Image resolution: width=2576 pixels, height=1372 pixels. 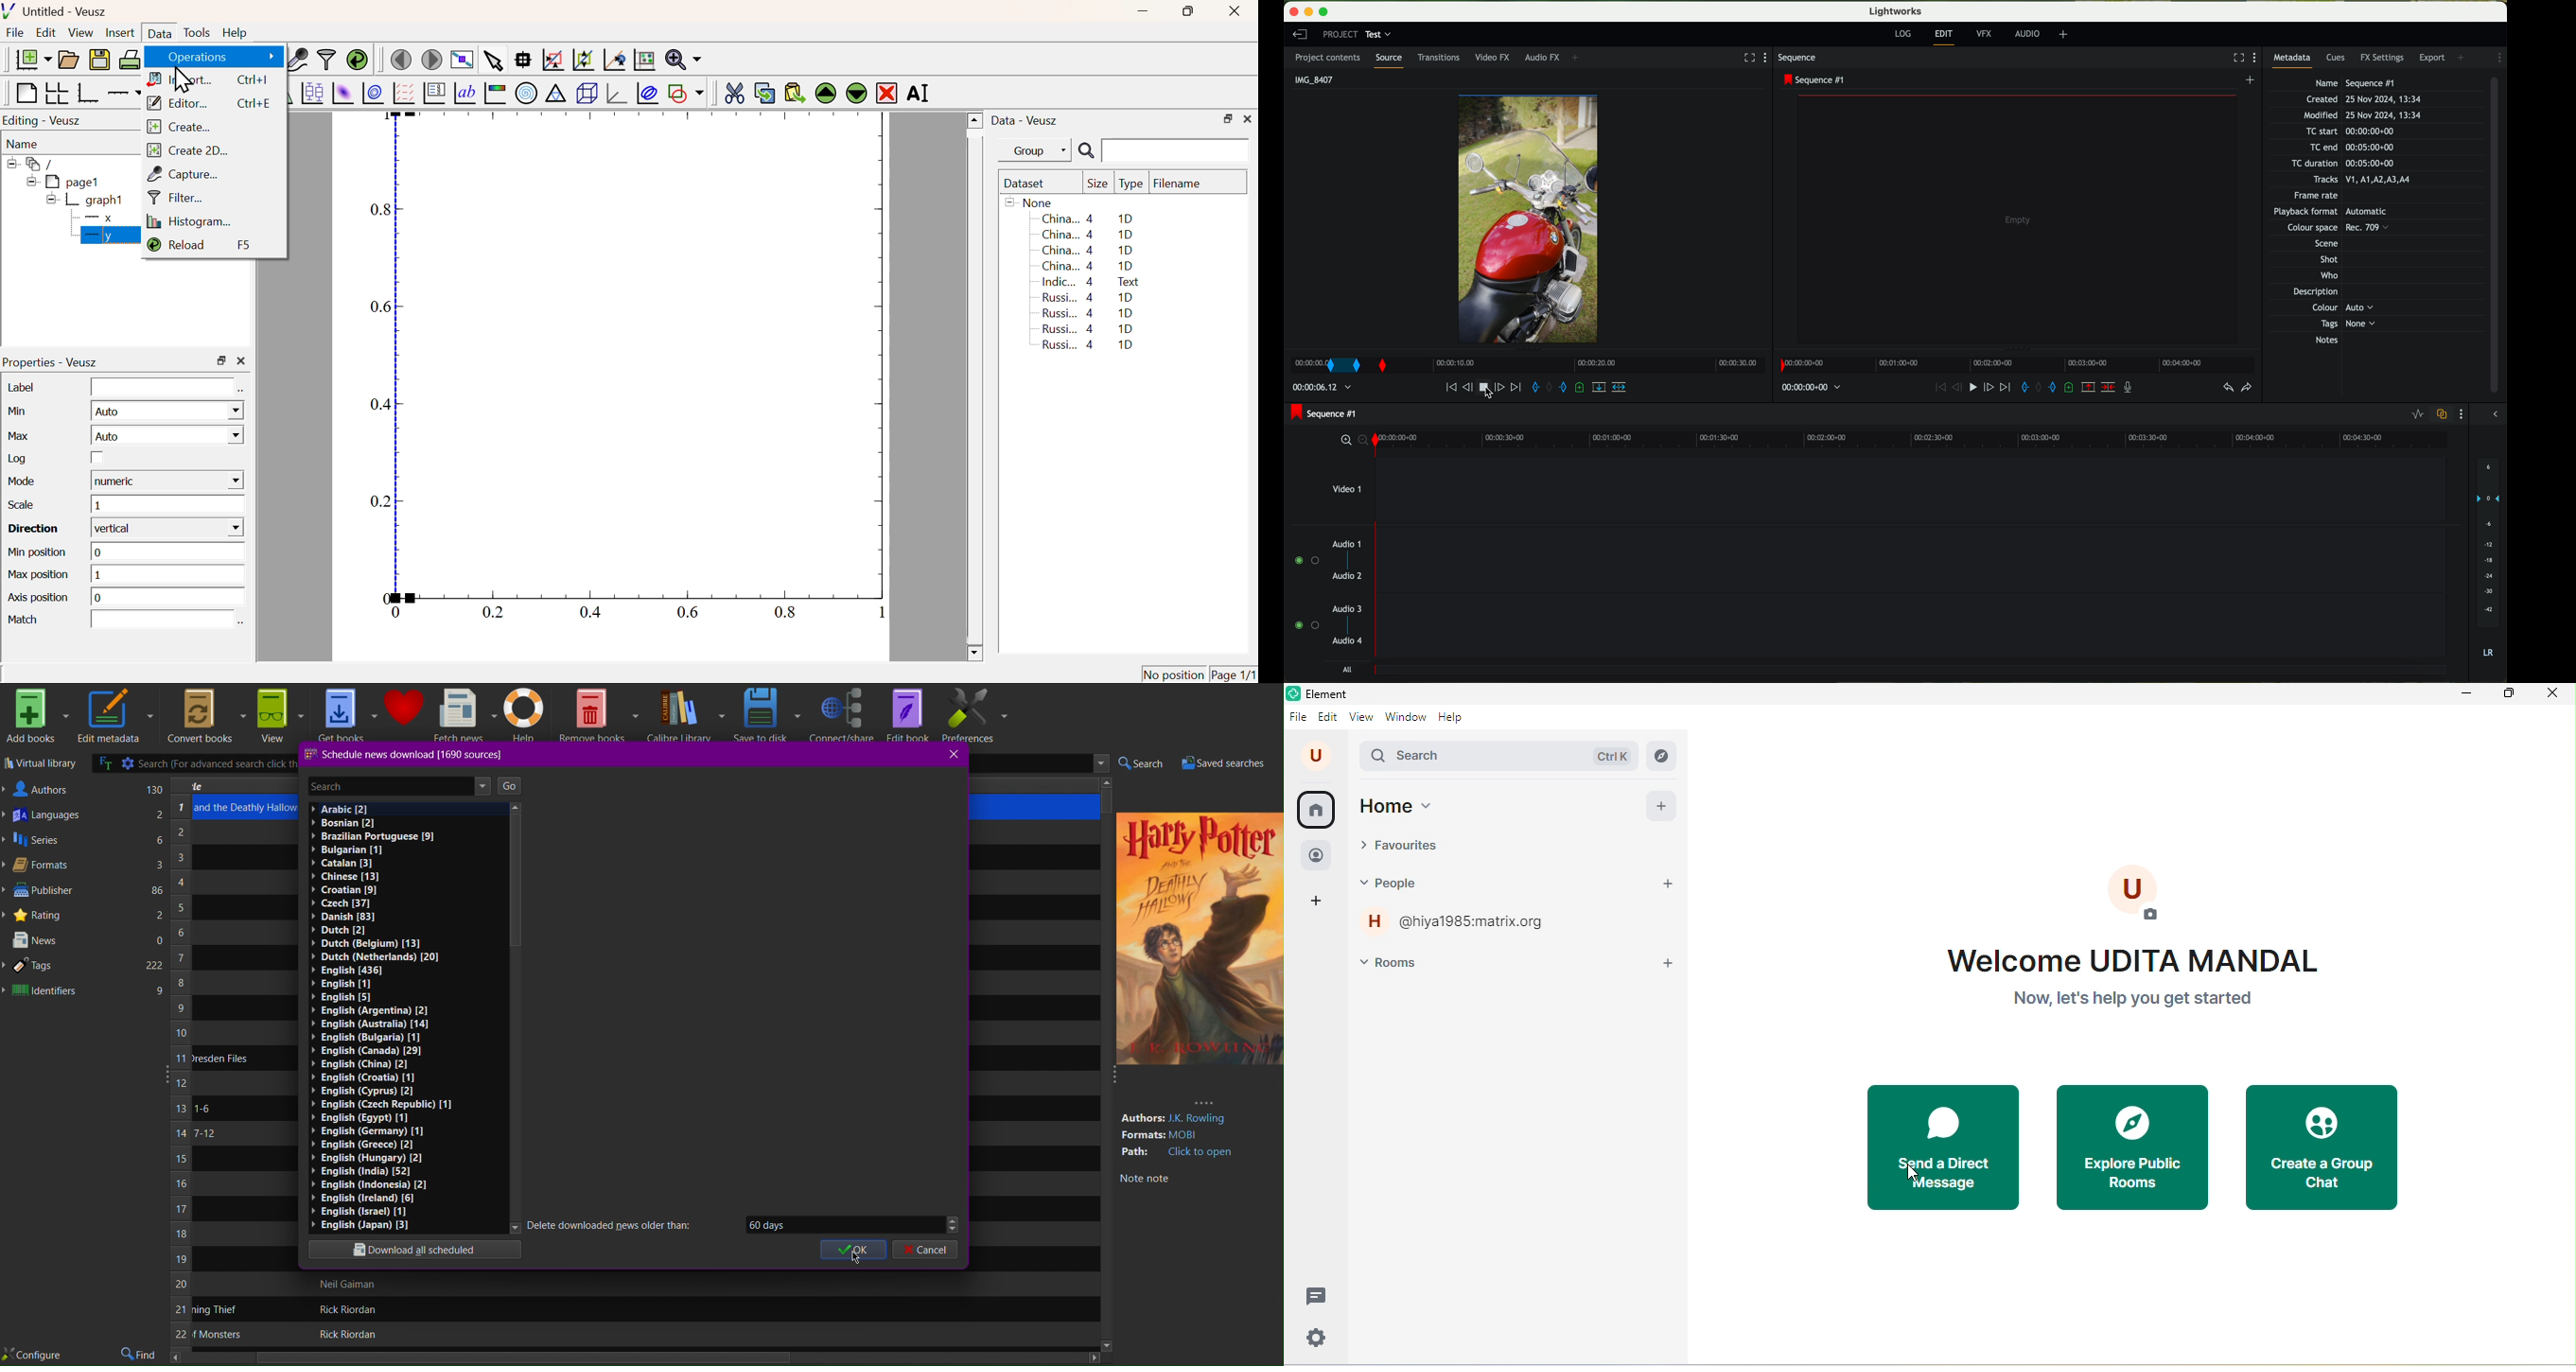 What do you see at coordinates (1320, 692) in the screenshot?
I see `Element` at bounding box center [1320, 692].